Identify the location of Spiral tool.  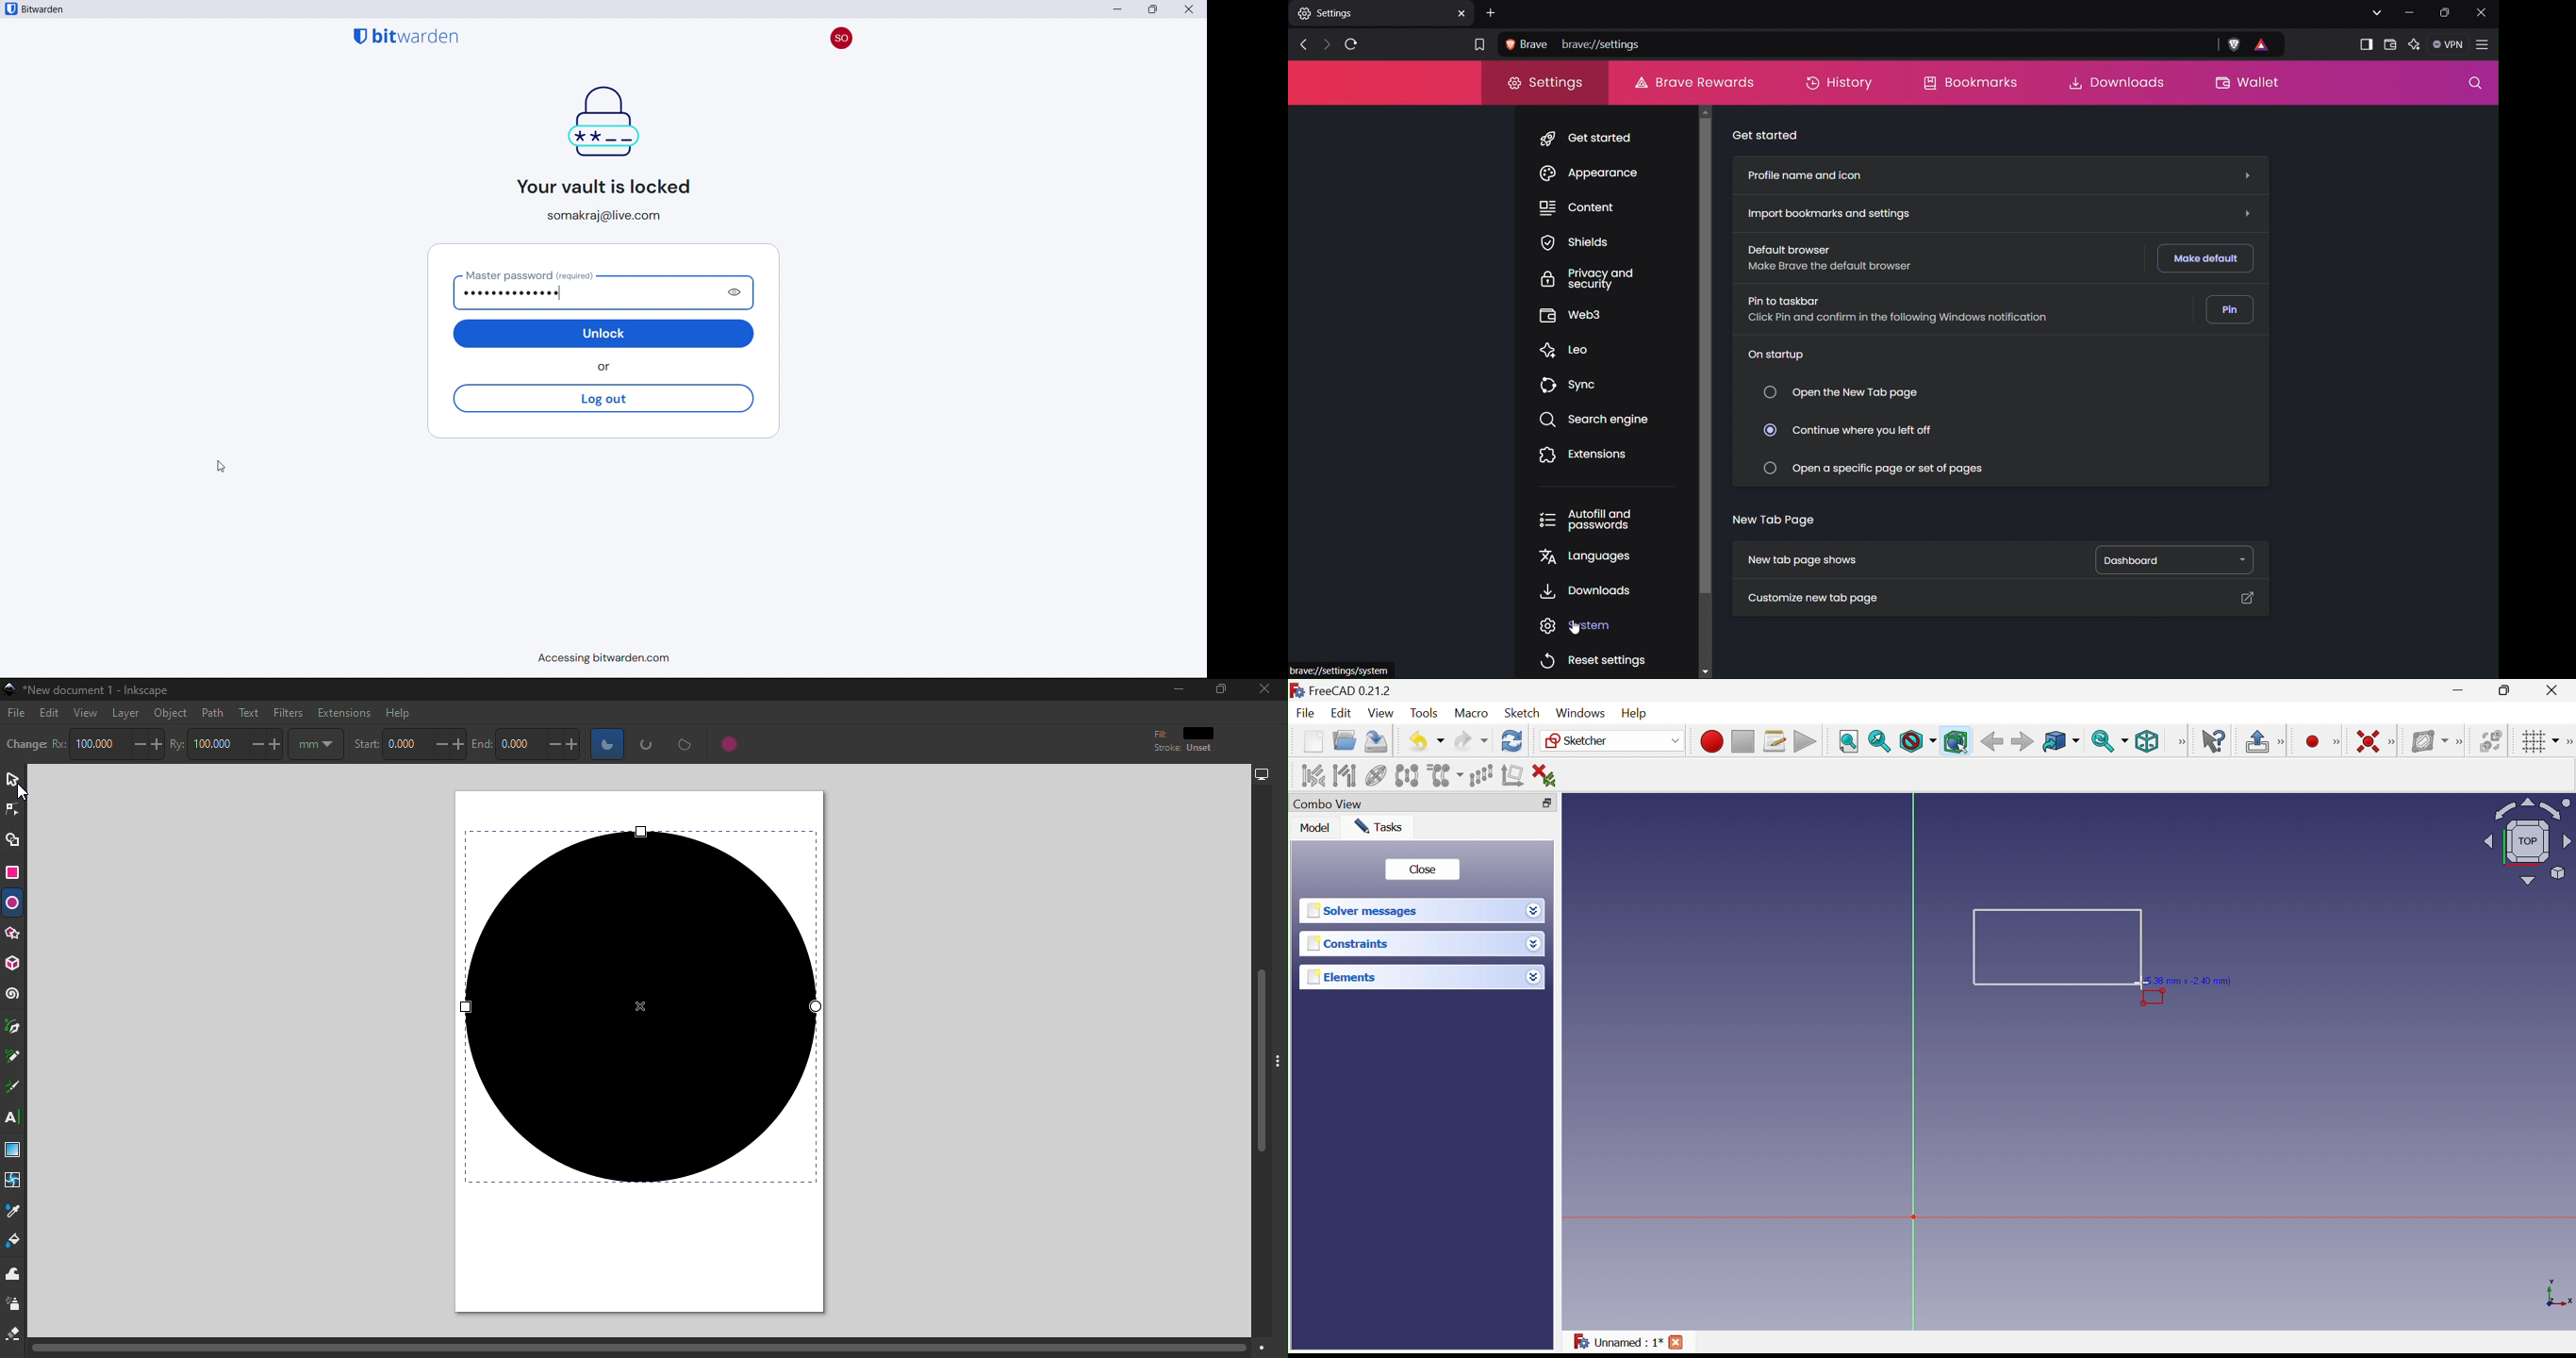
(14, 994).